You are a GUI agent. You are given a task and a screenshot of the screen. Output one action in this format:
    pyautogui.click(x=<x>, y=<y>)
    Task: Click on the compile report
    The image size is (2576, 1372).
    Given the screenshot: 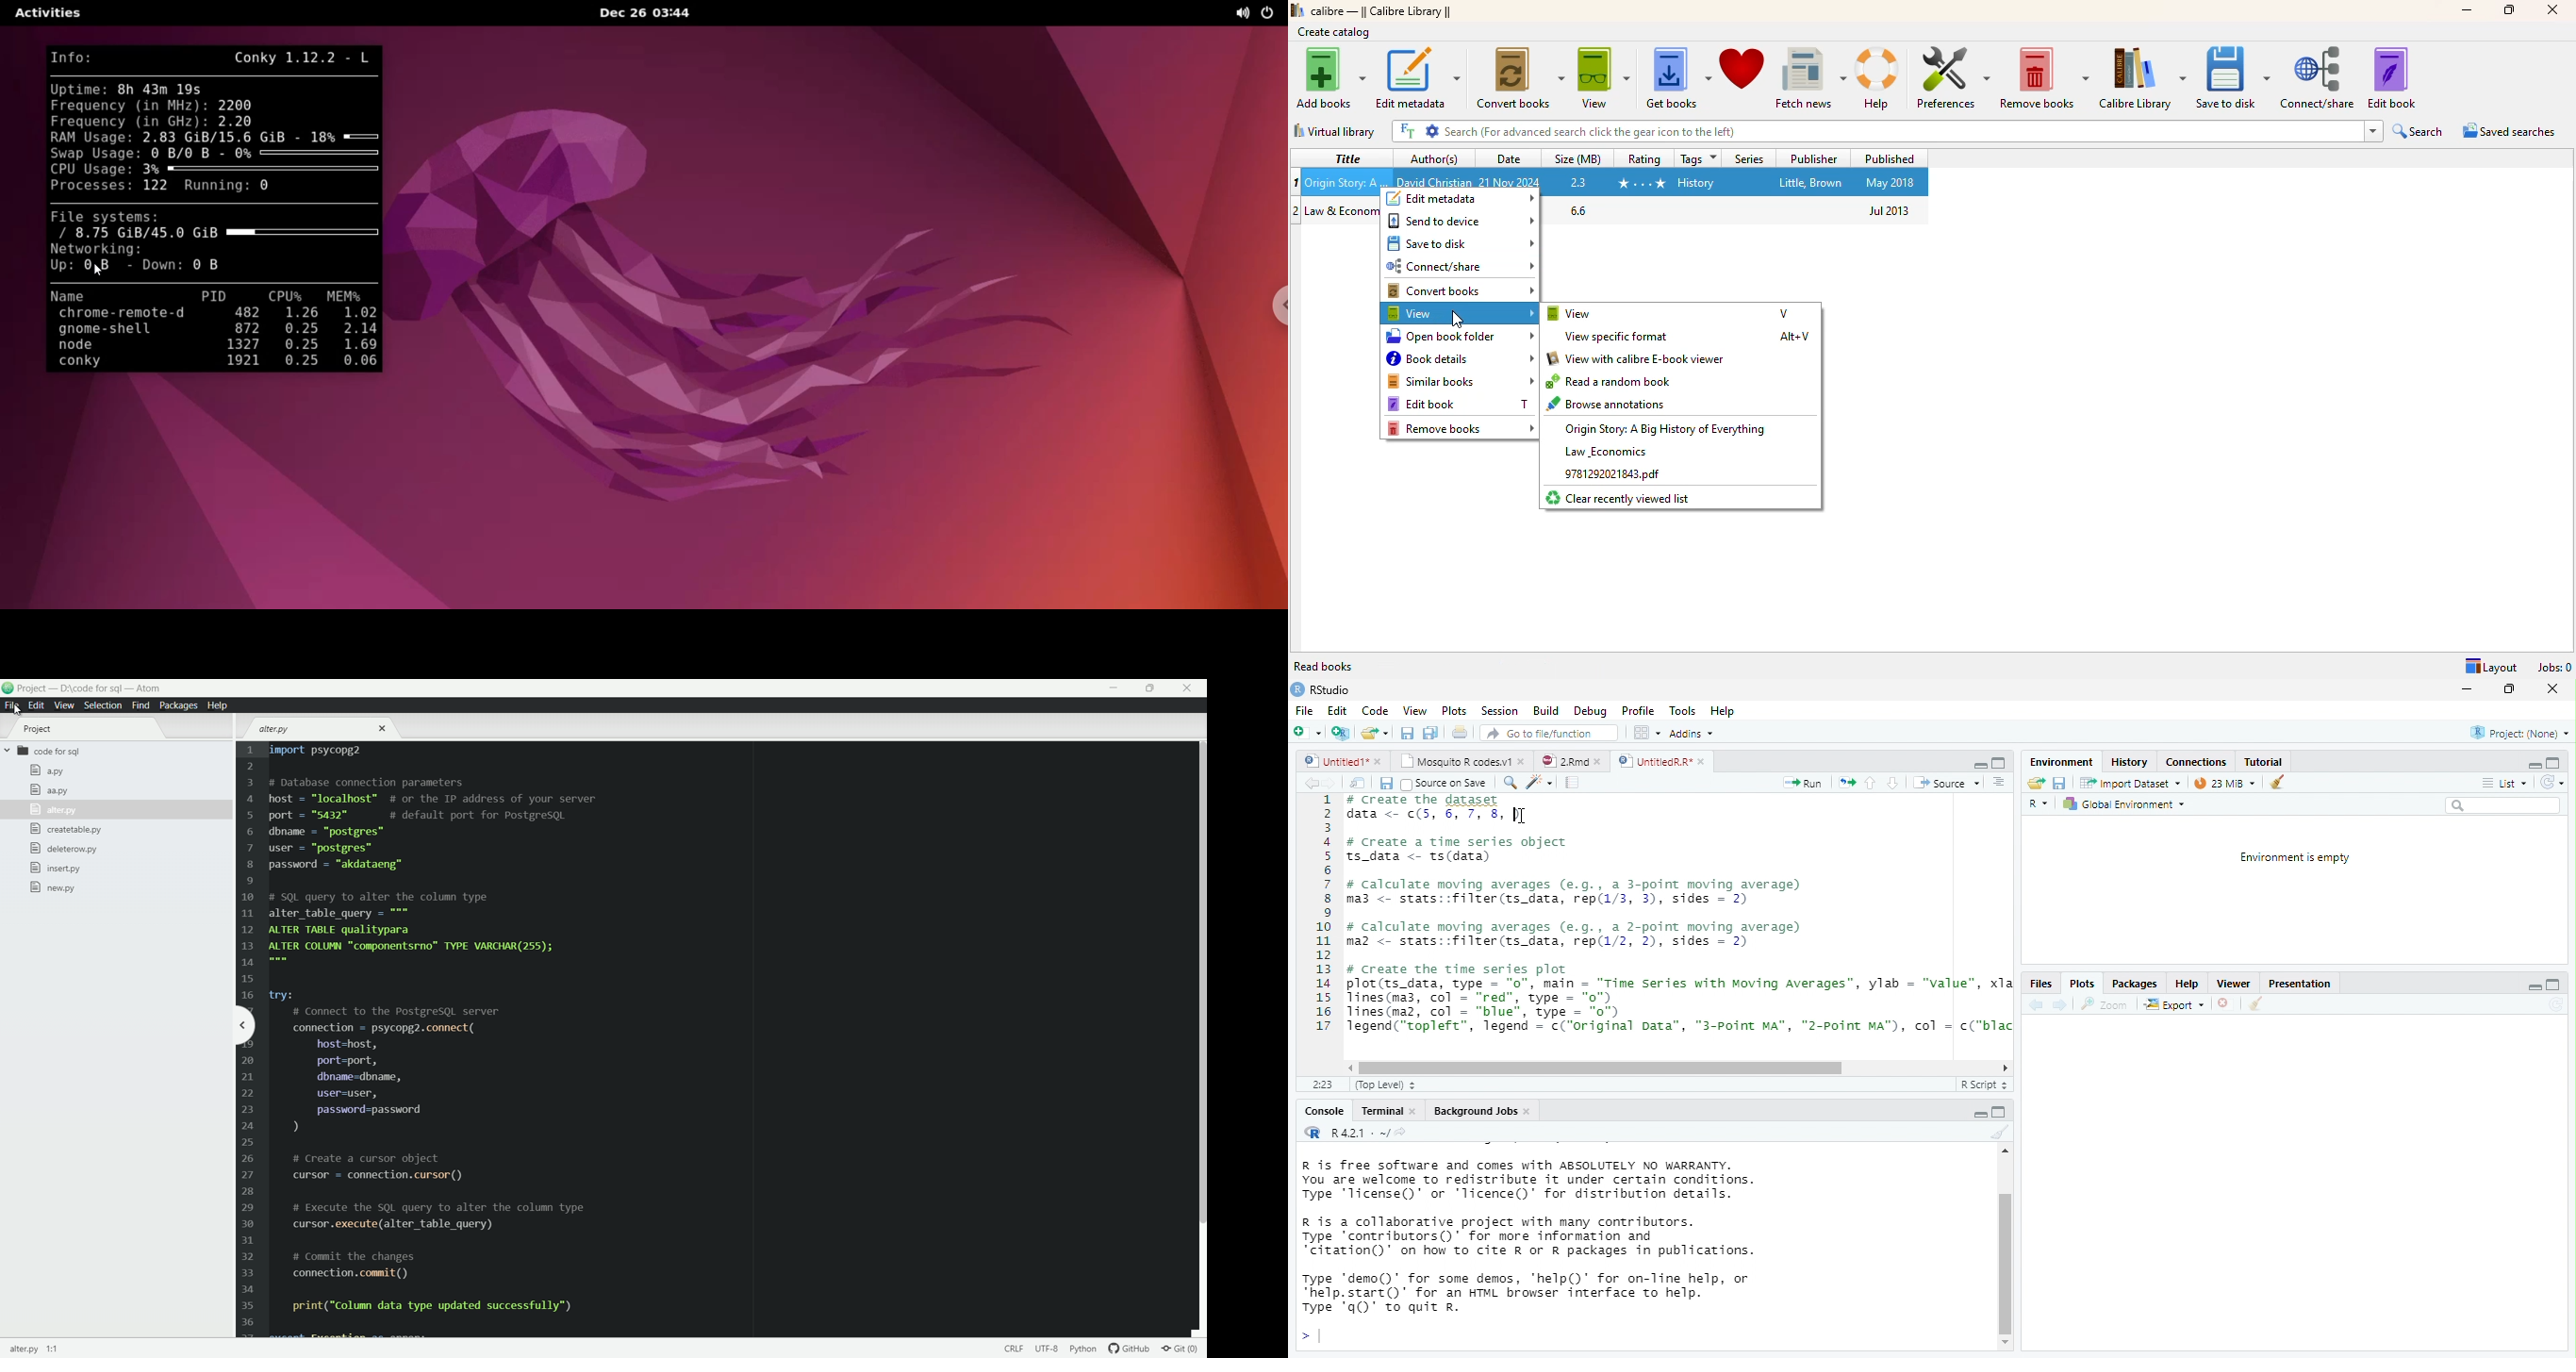 What is the action you would take?
    pyautogui.click(x=1574, y=782)
    